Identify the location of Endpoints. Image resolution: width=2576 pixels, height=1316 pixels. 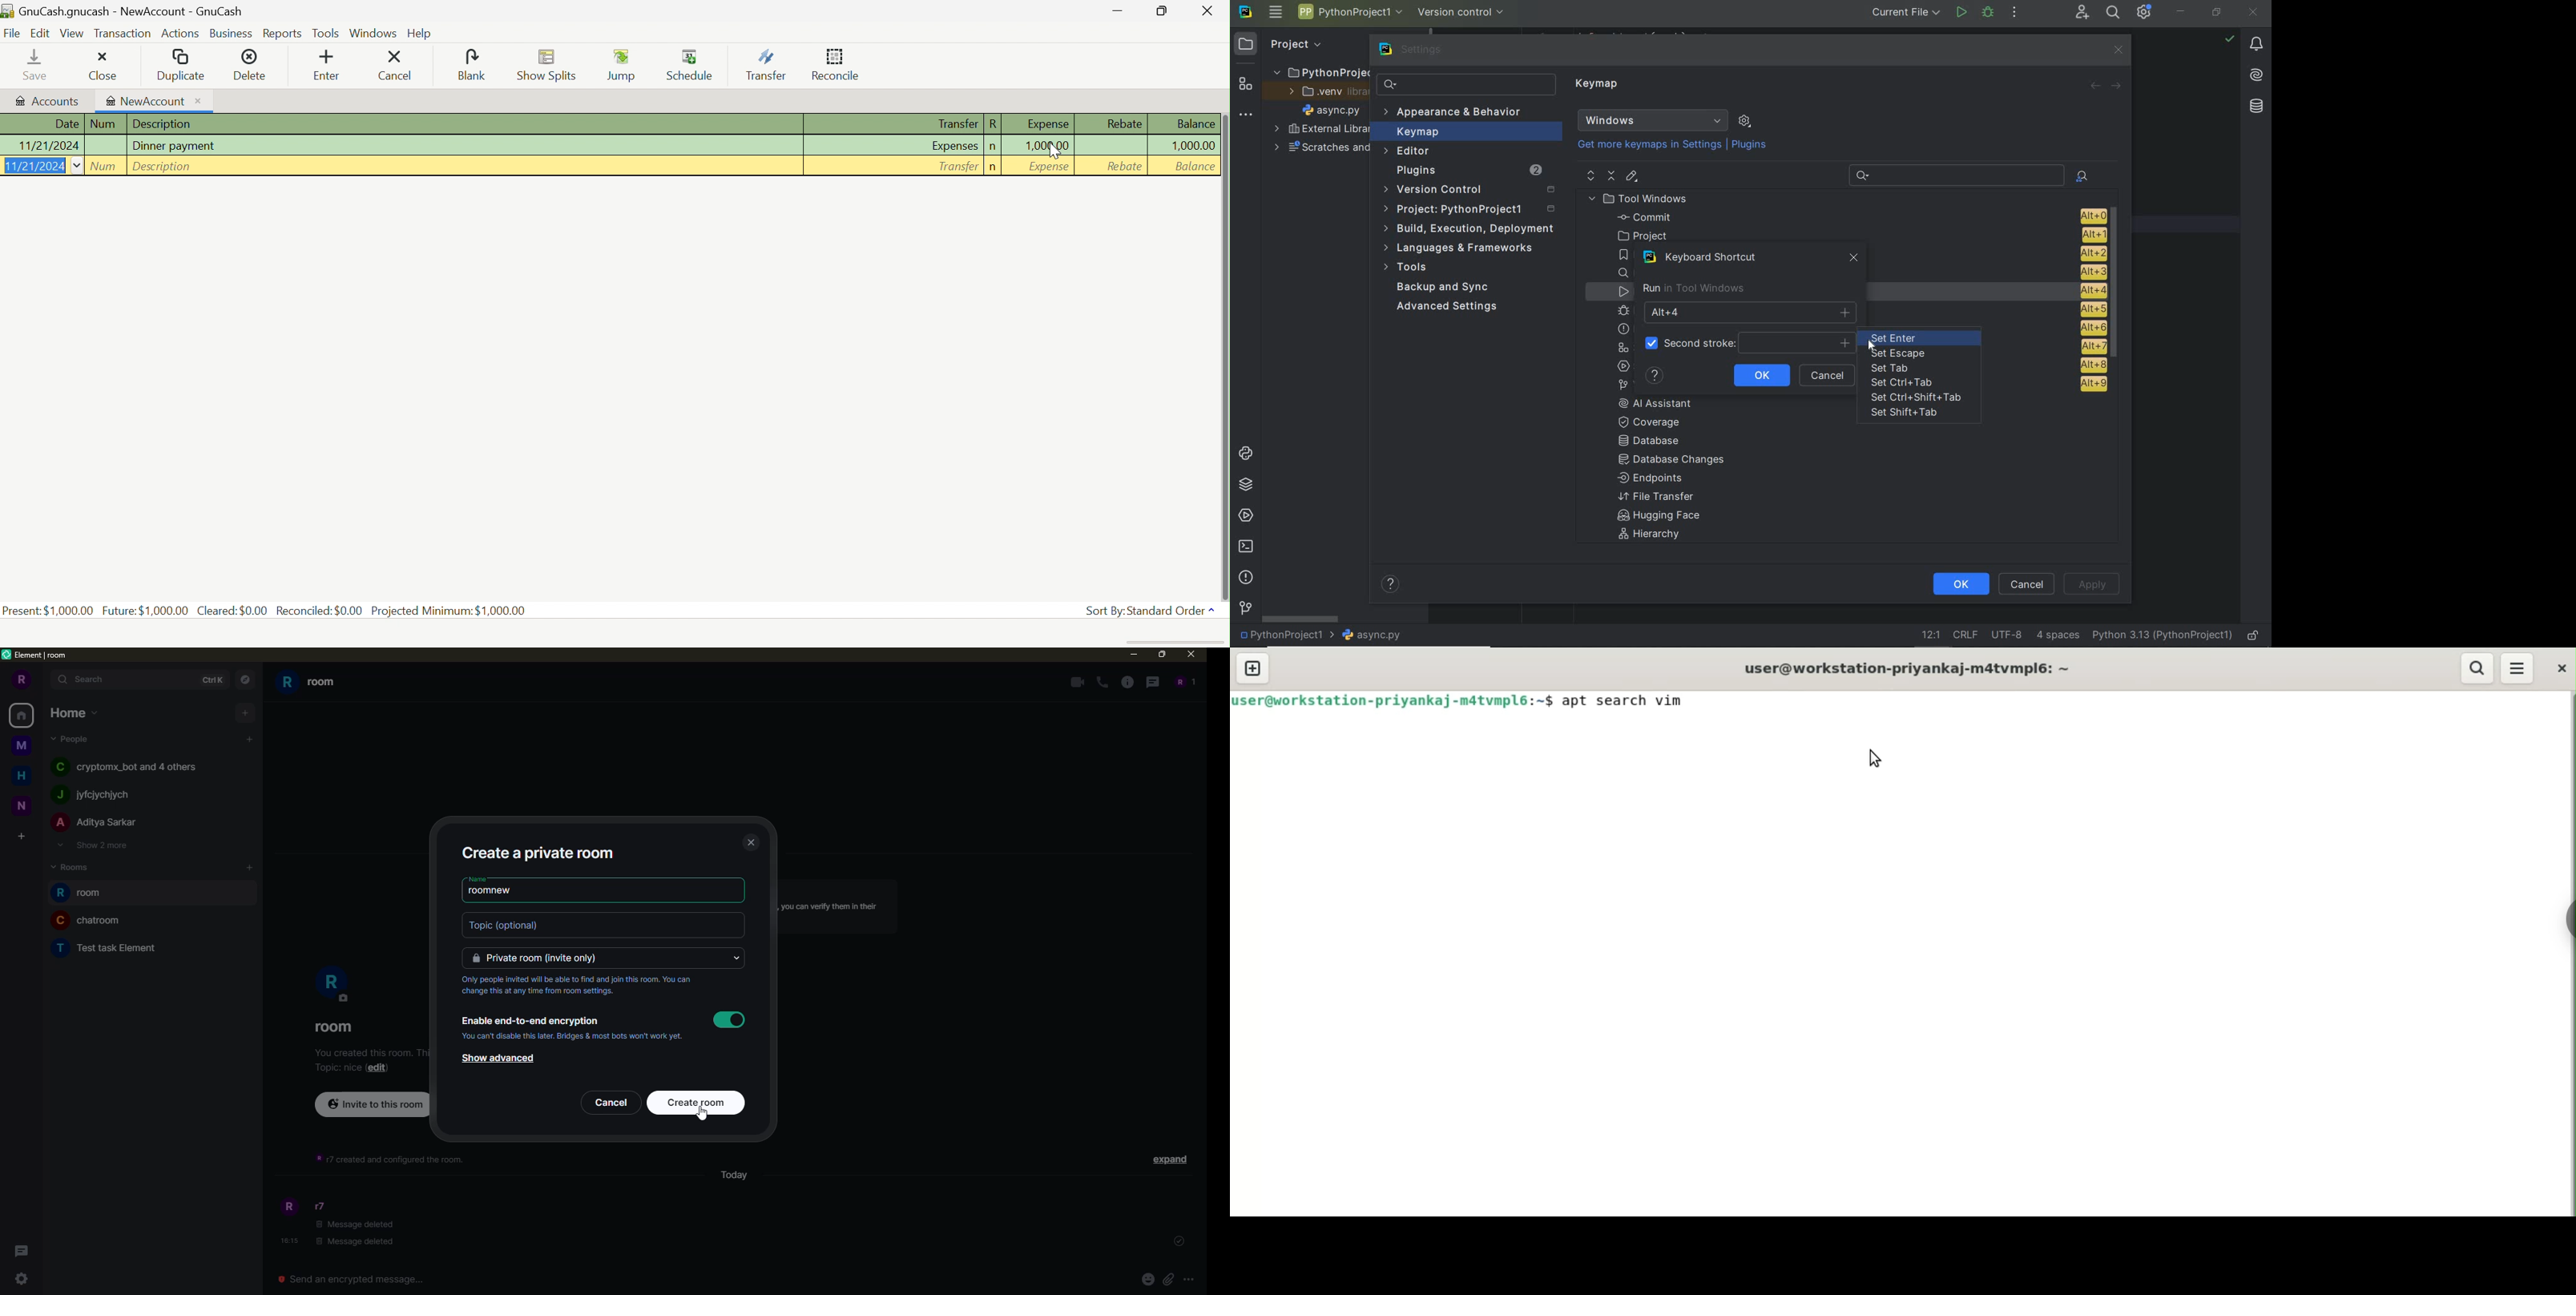
(1651, 479).